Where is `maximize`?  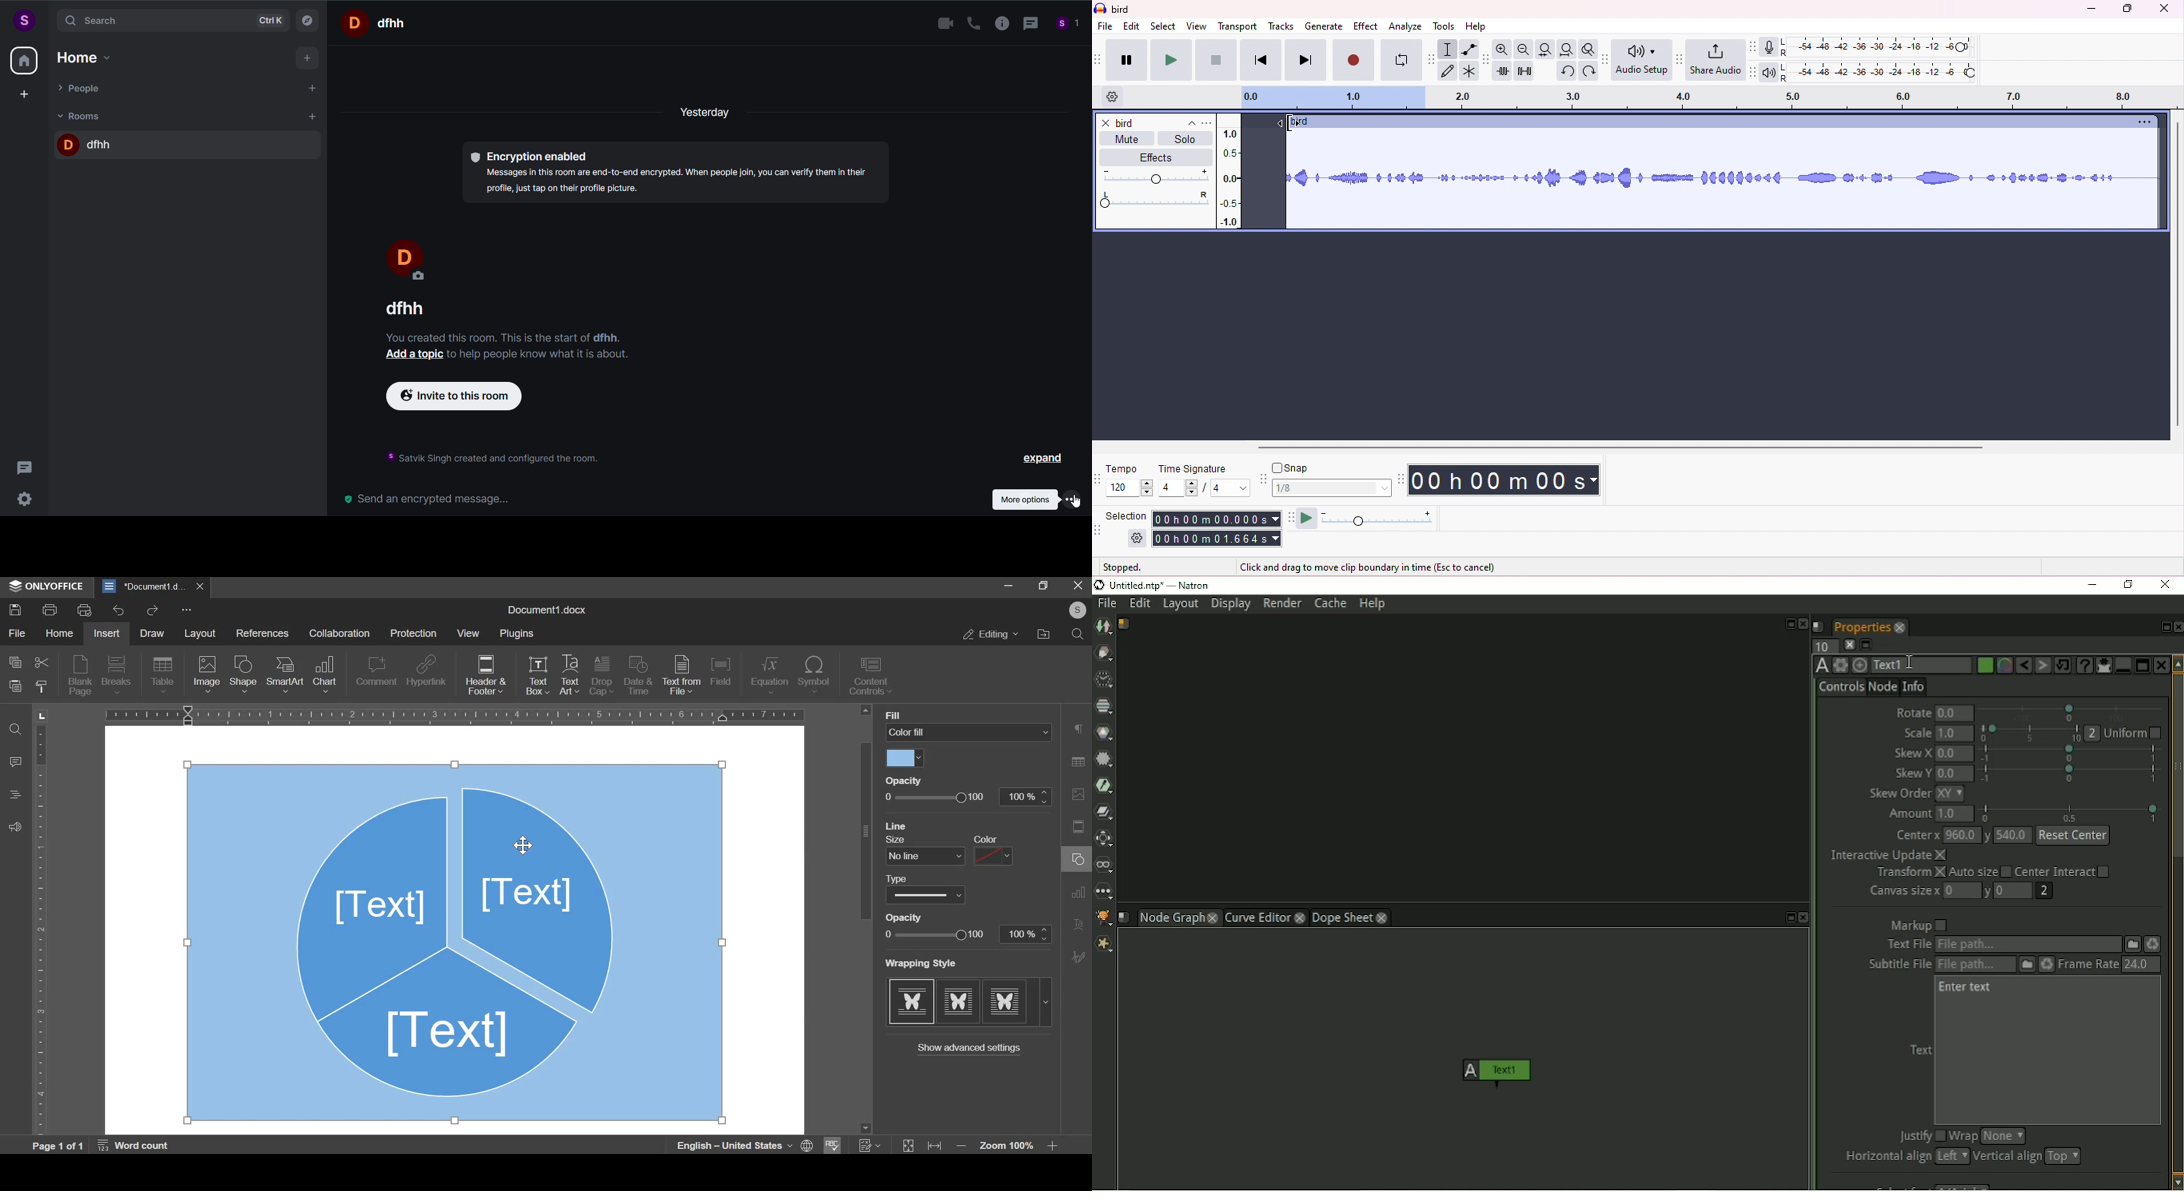
maximize is located at coordinates (2128, 10).